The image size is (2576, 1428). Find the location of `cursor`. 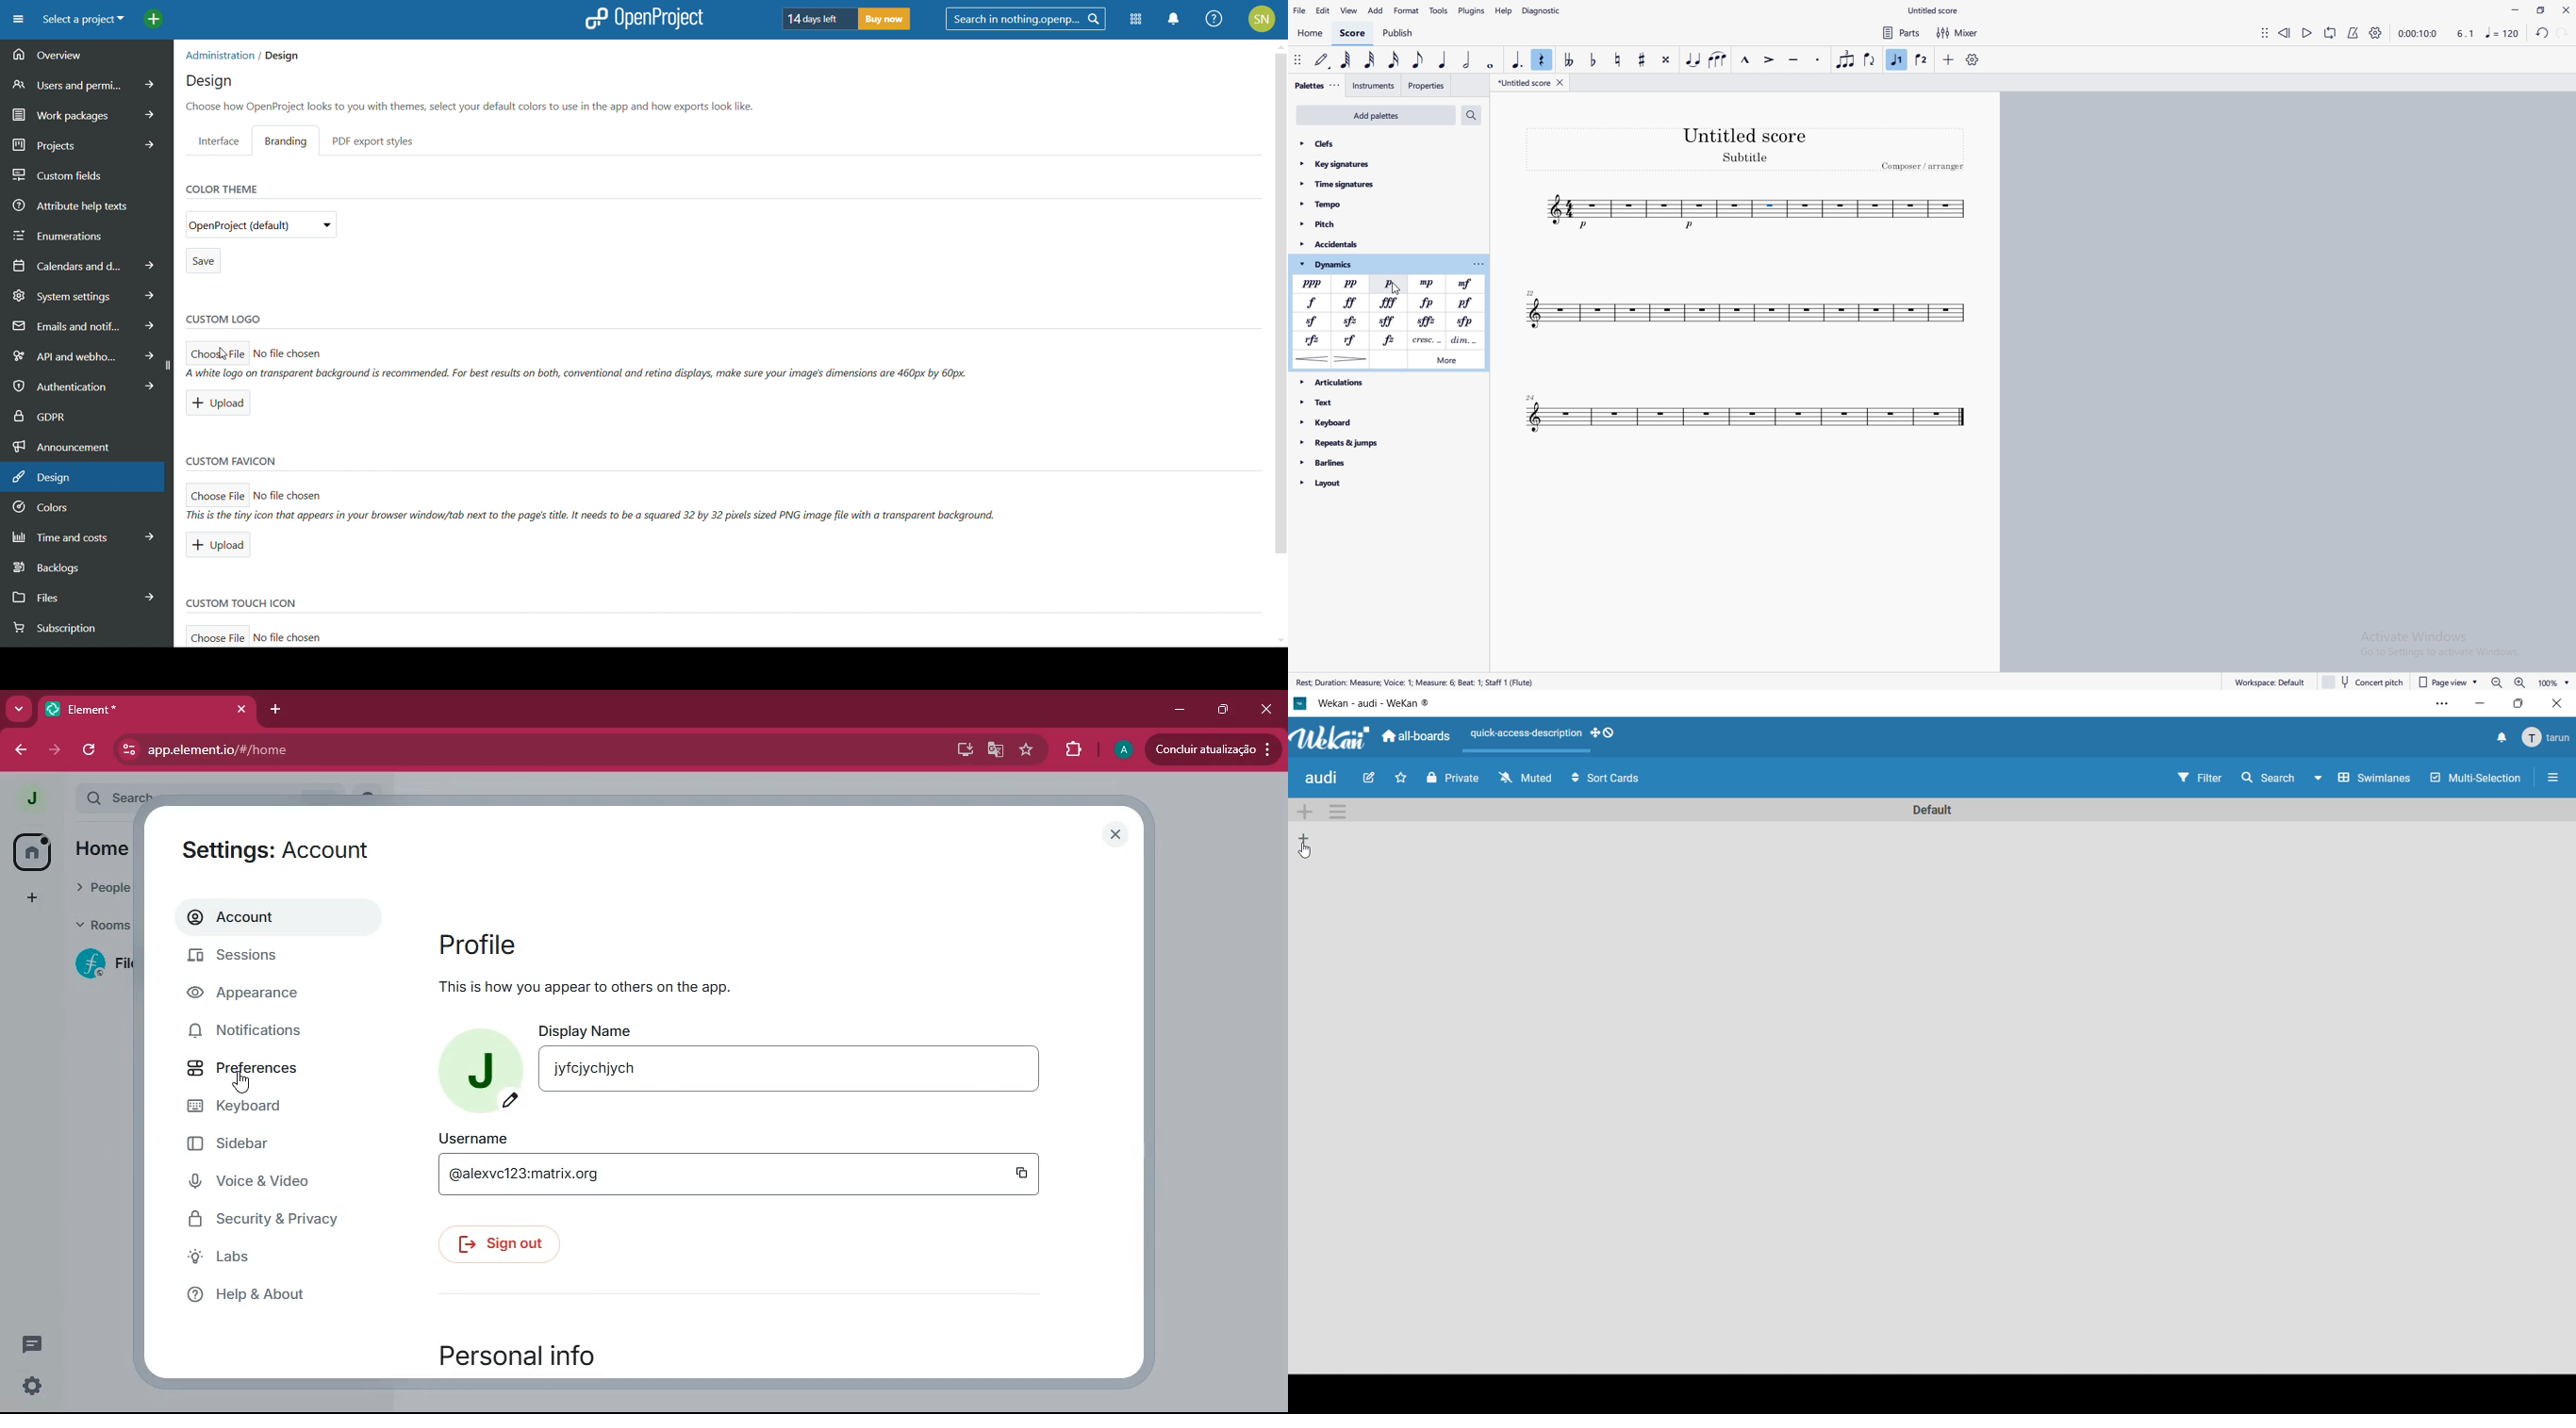

cursor is located at coordinates (1307, 853).